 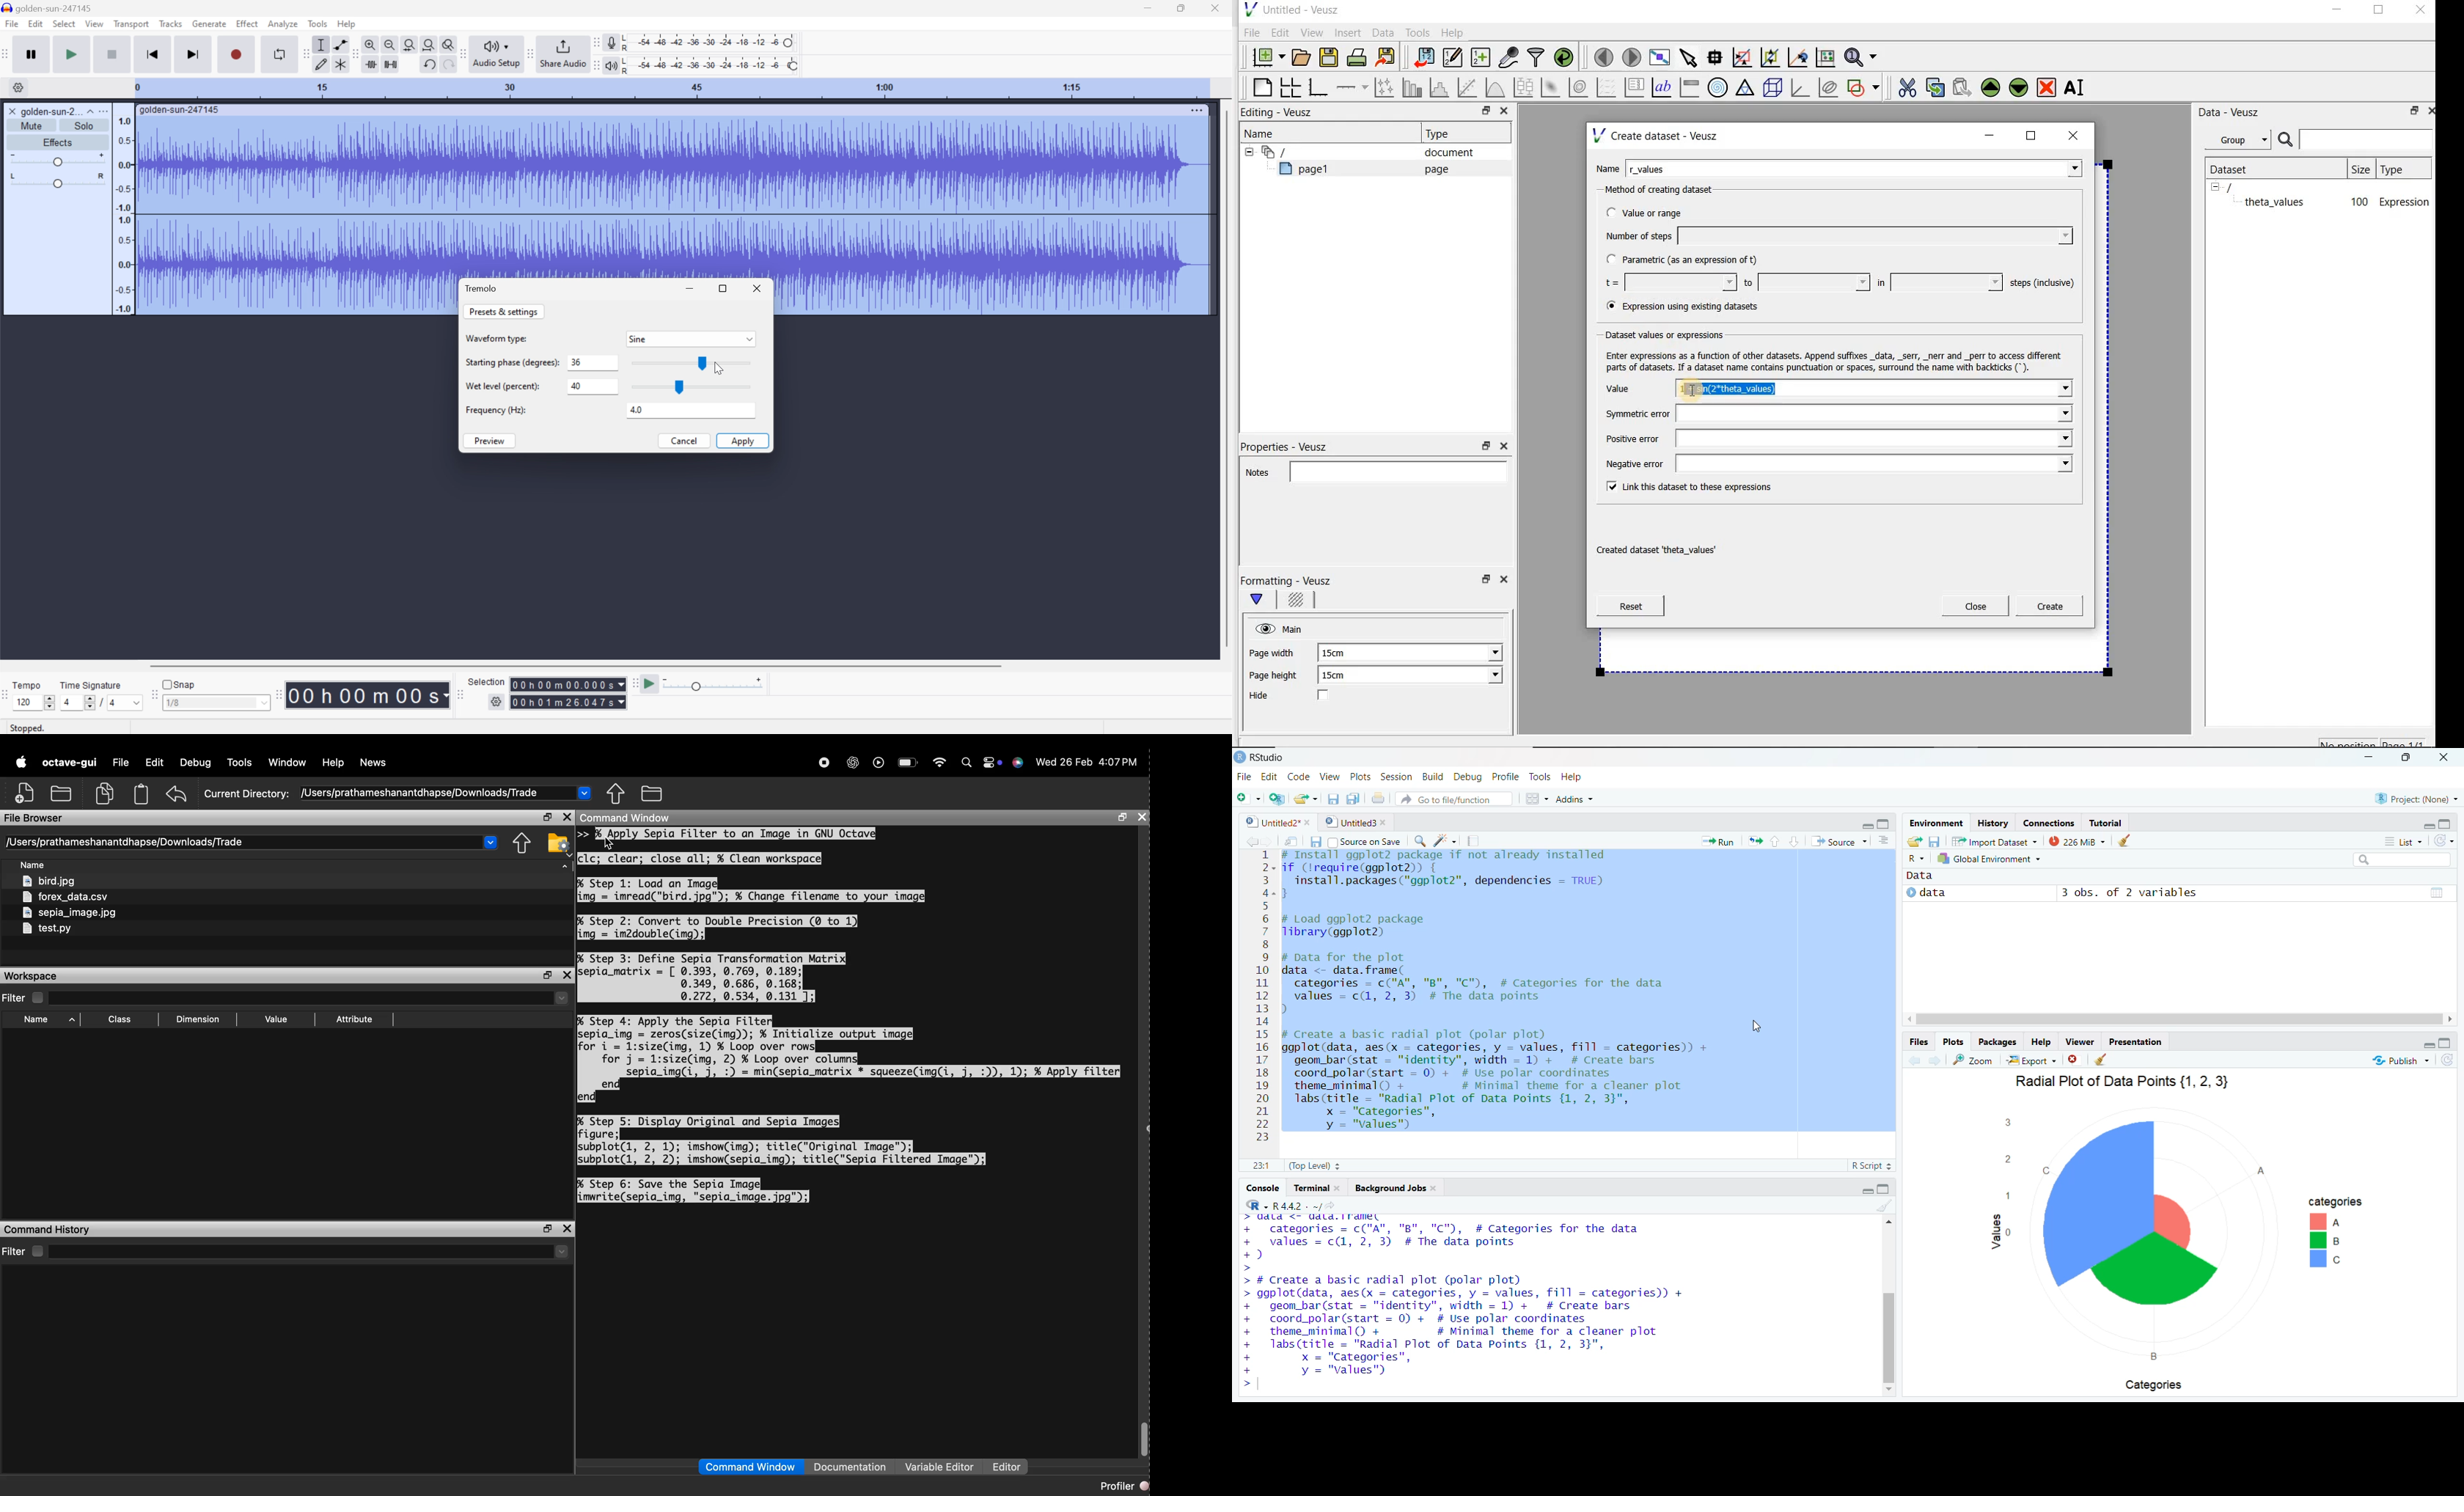 I want to click on Drop-down , so click(x=585, y=793).